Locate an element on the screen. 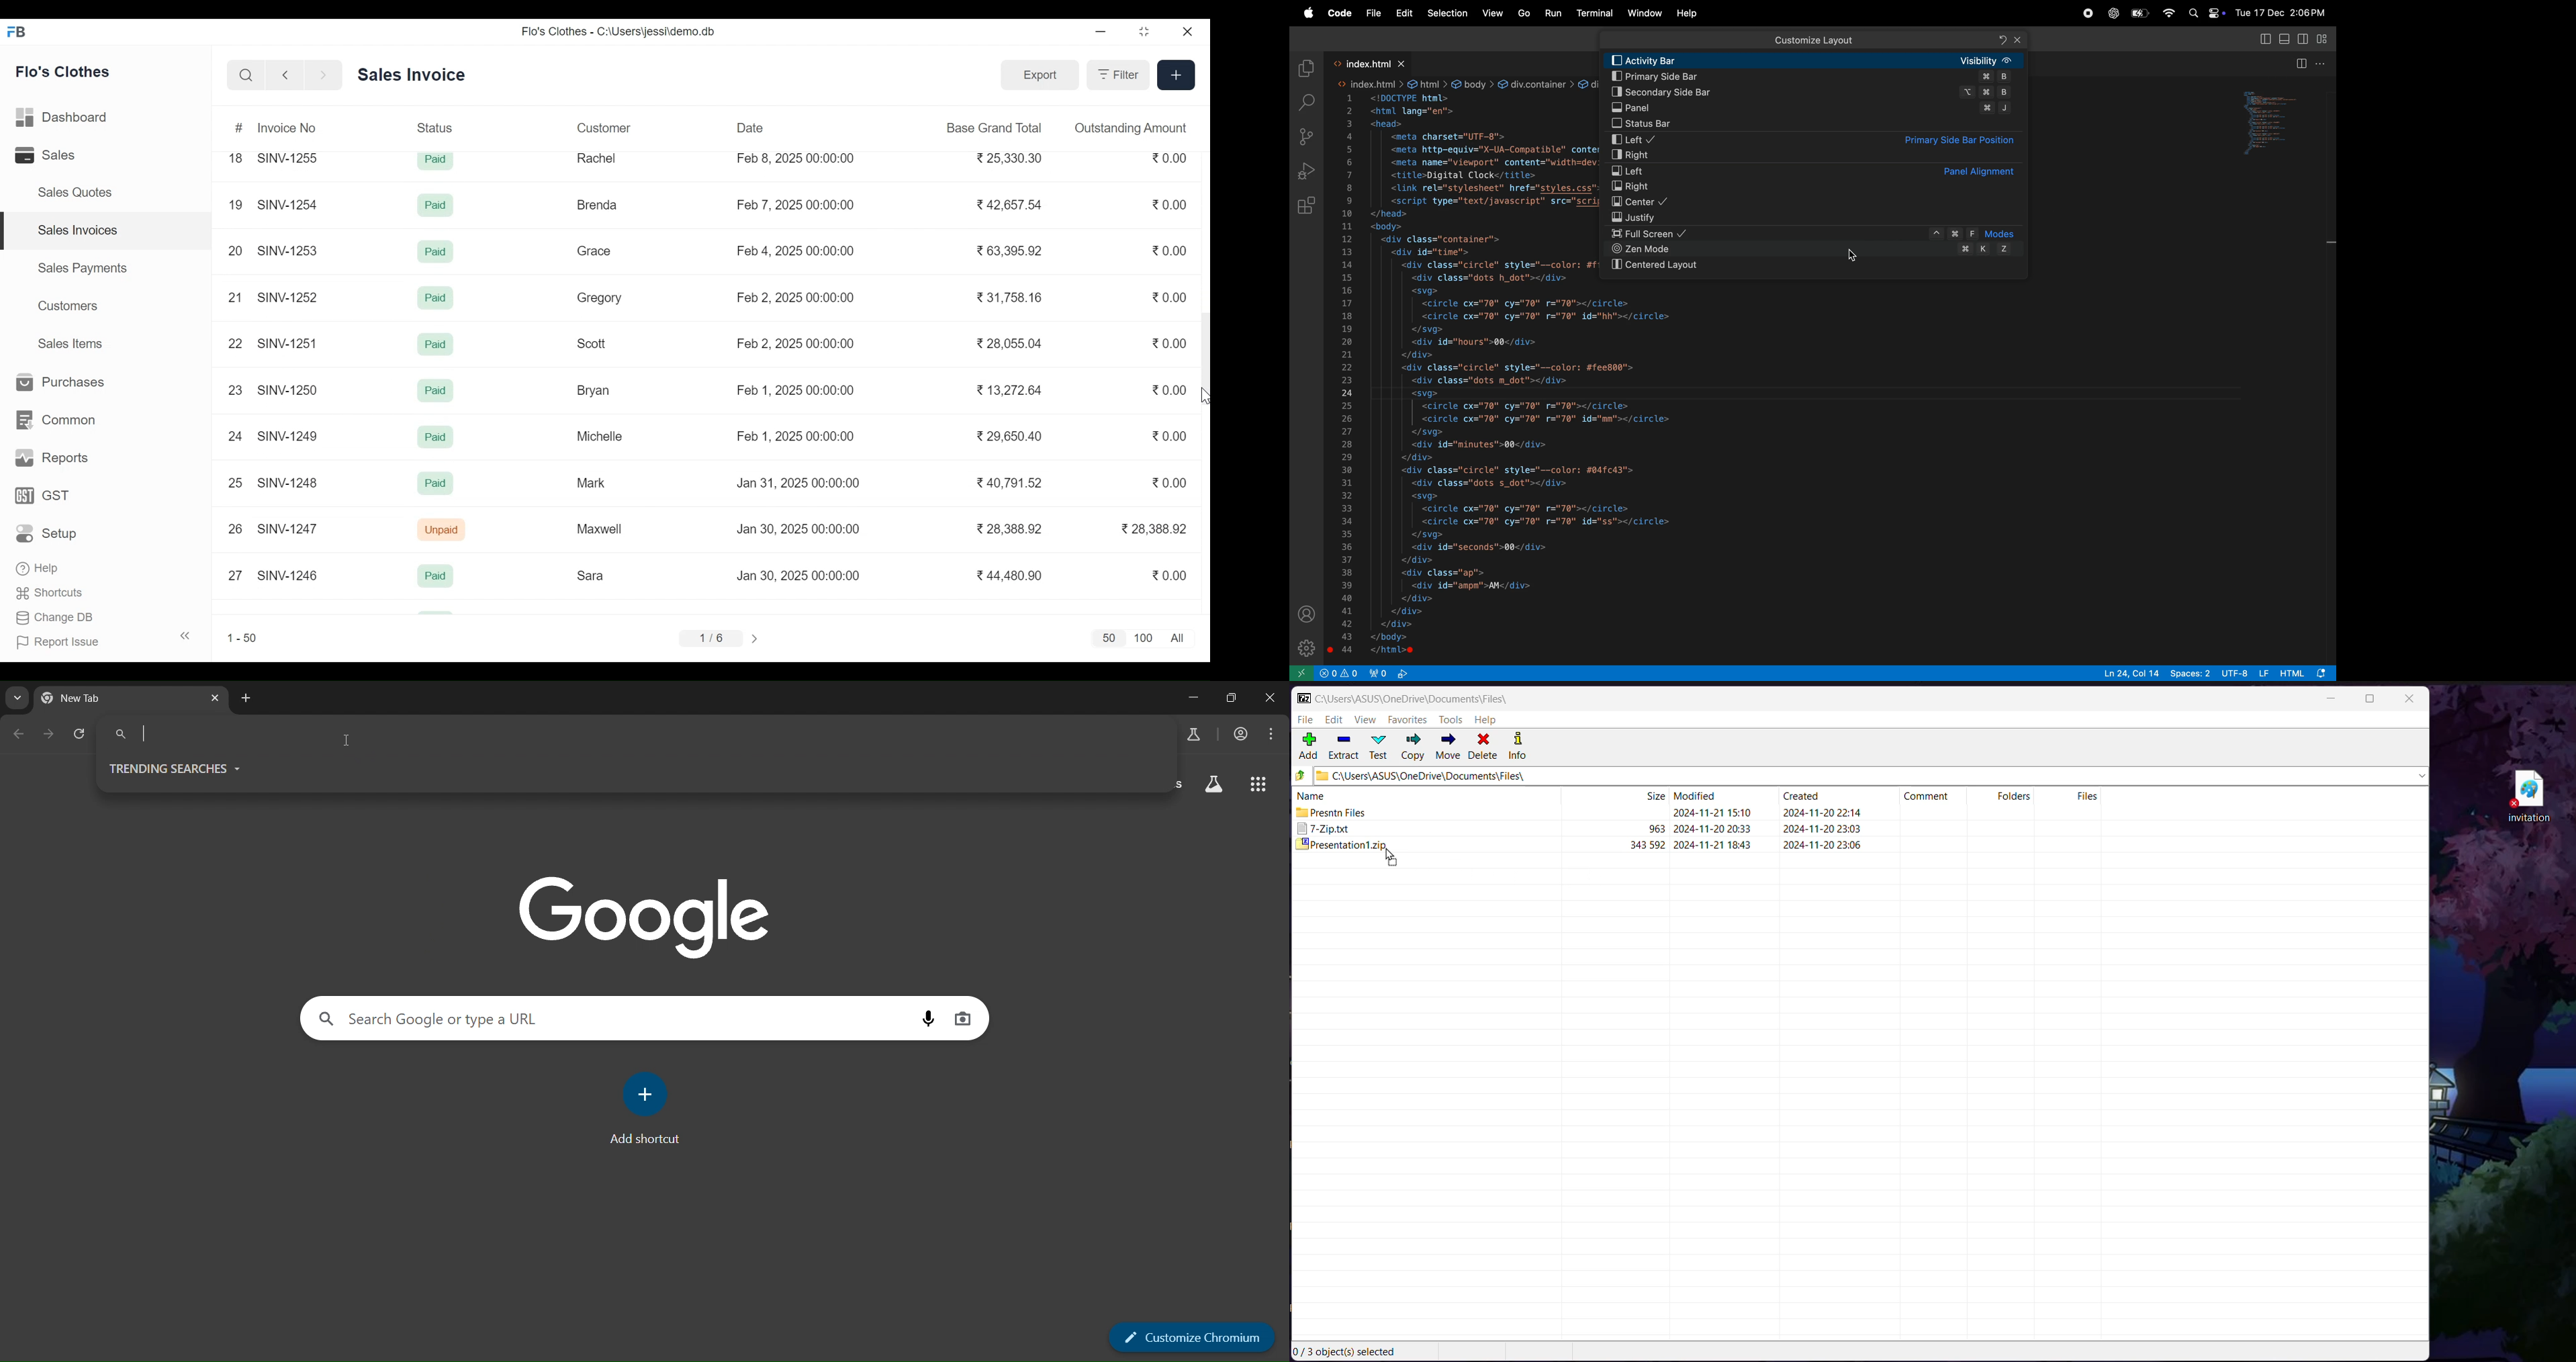 This screenshot has height=1372, width=2576. 1100 is located at coordinates (1144, 639).